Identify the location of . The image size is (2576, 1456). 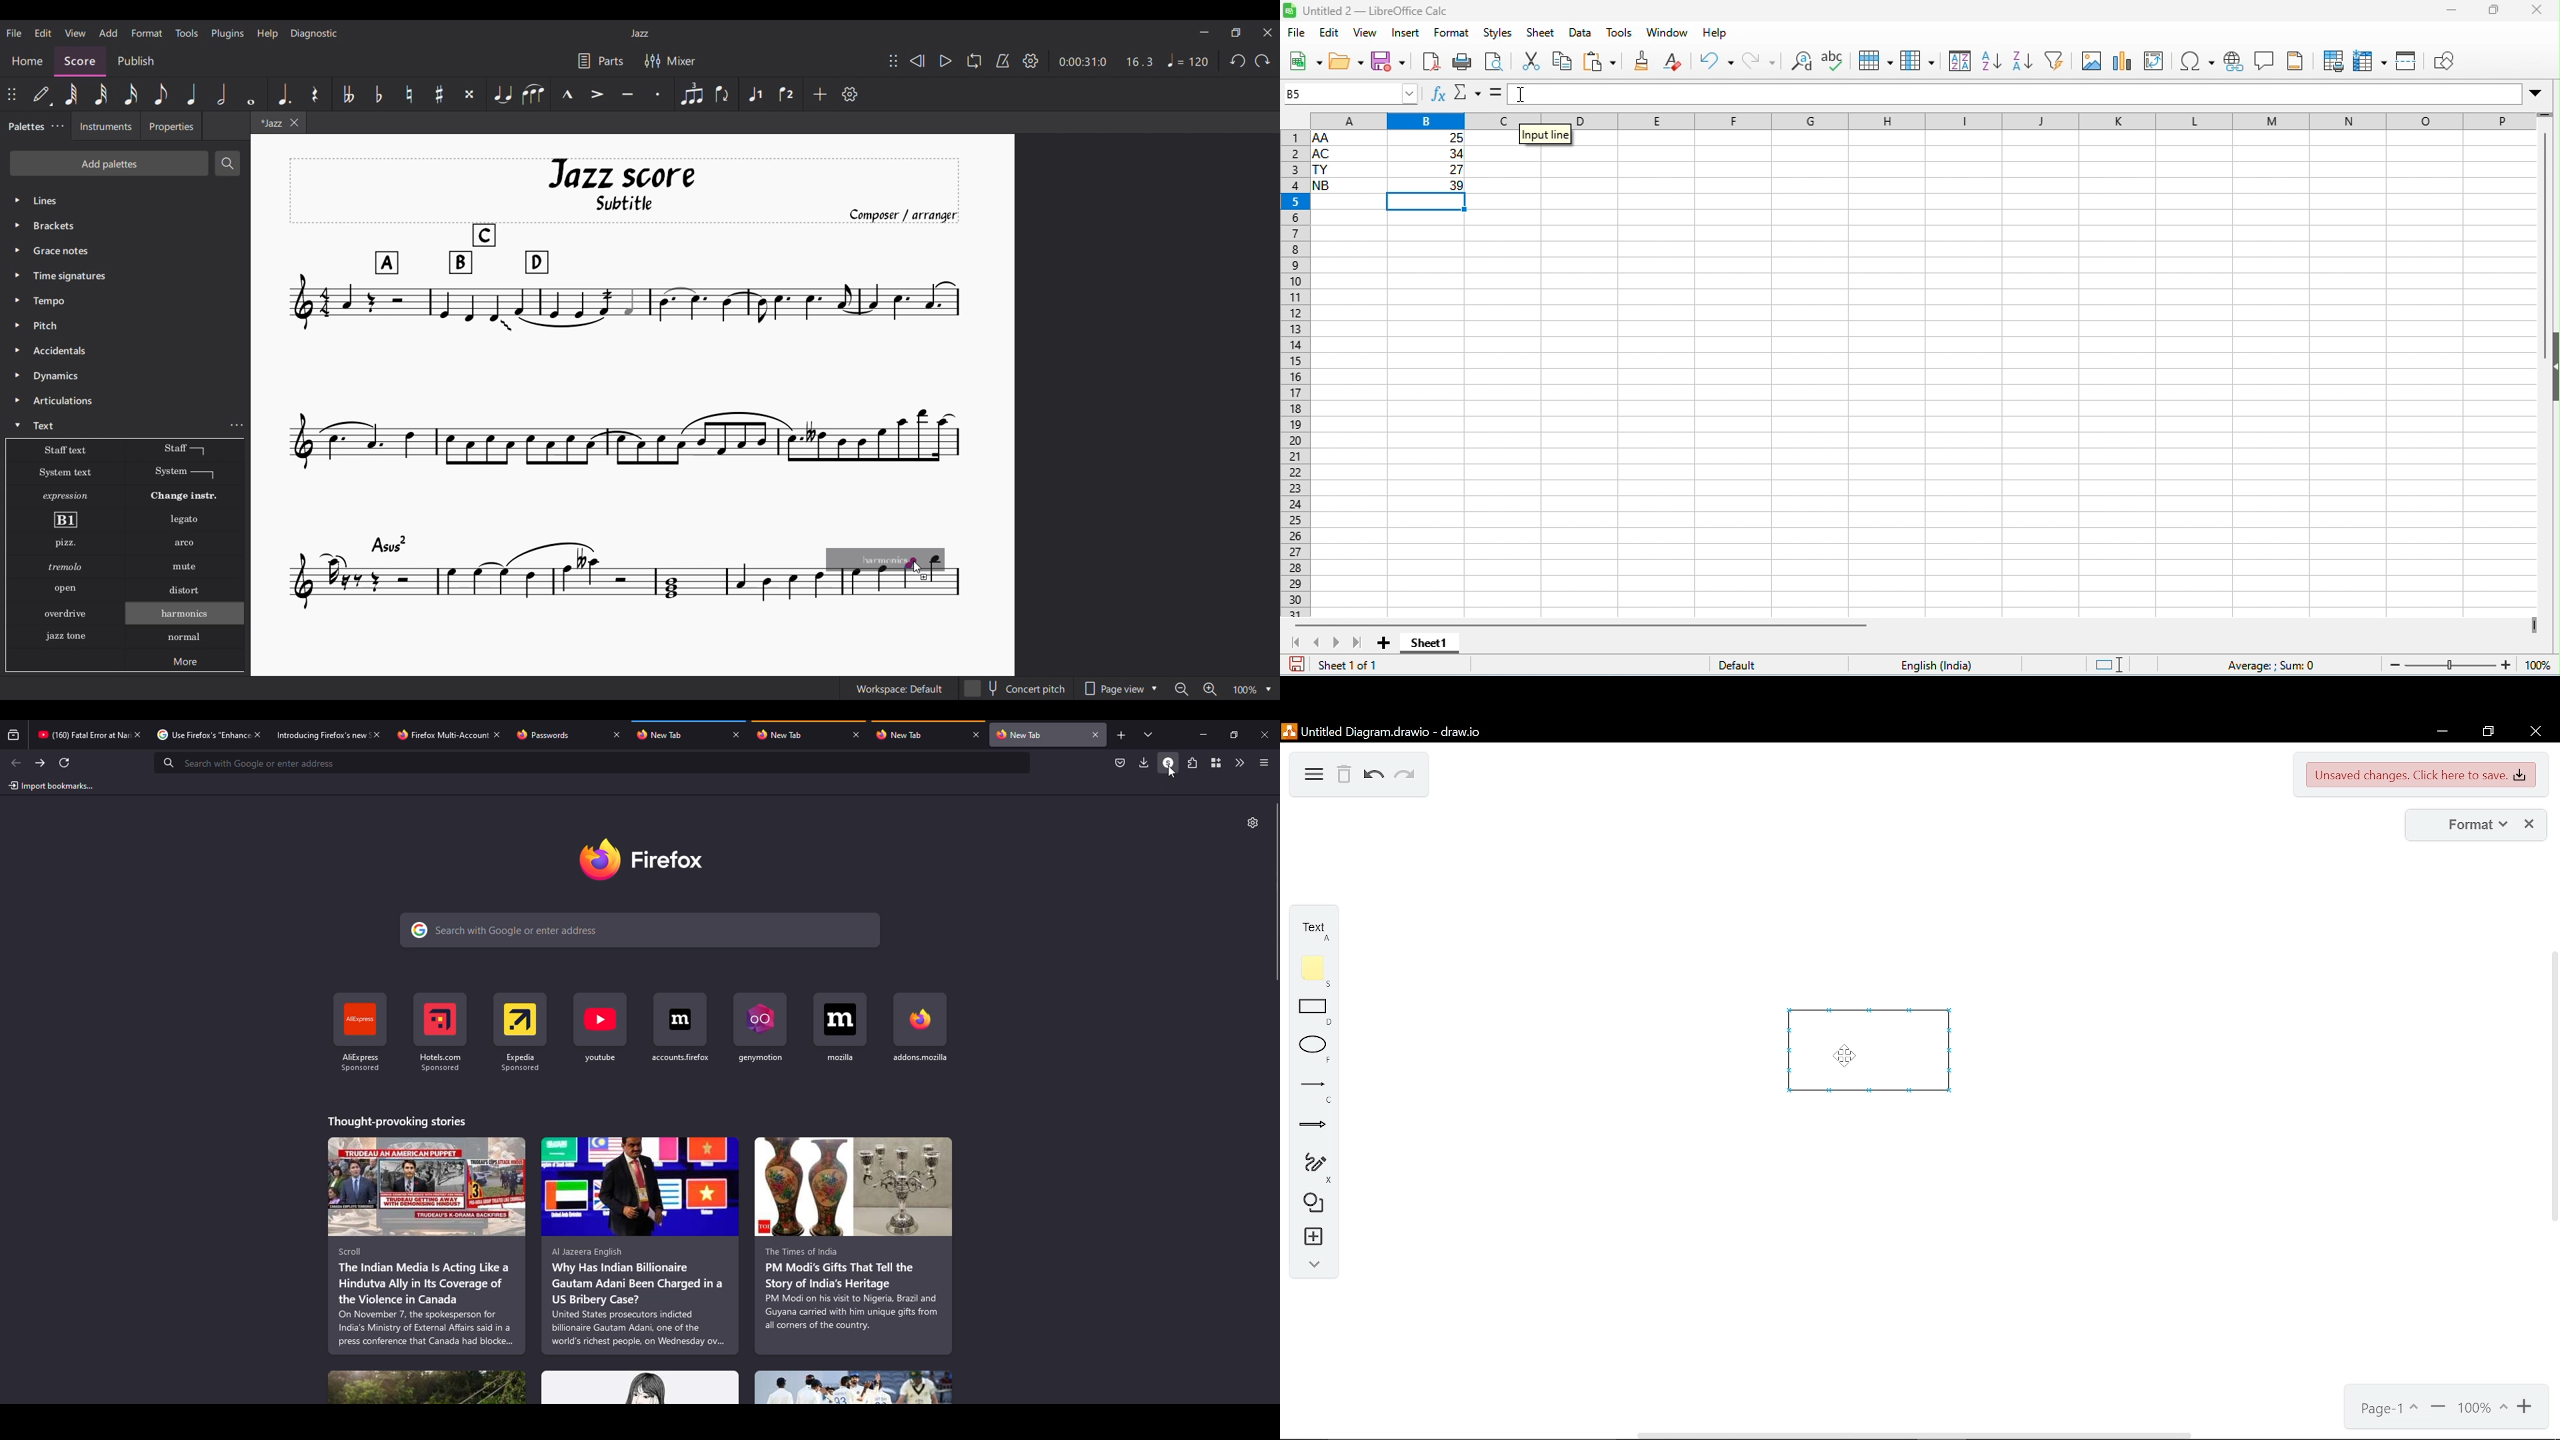
(15, 763).